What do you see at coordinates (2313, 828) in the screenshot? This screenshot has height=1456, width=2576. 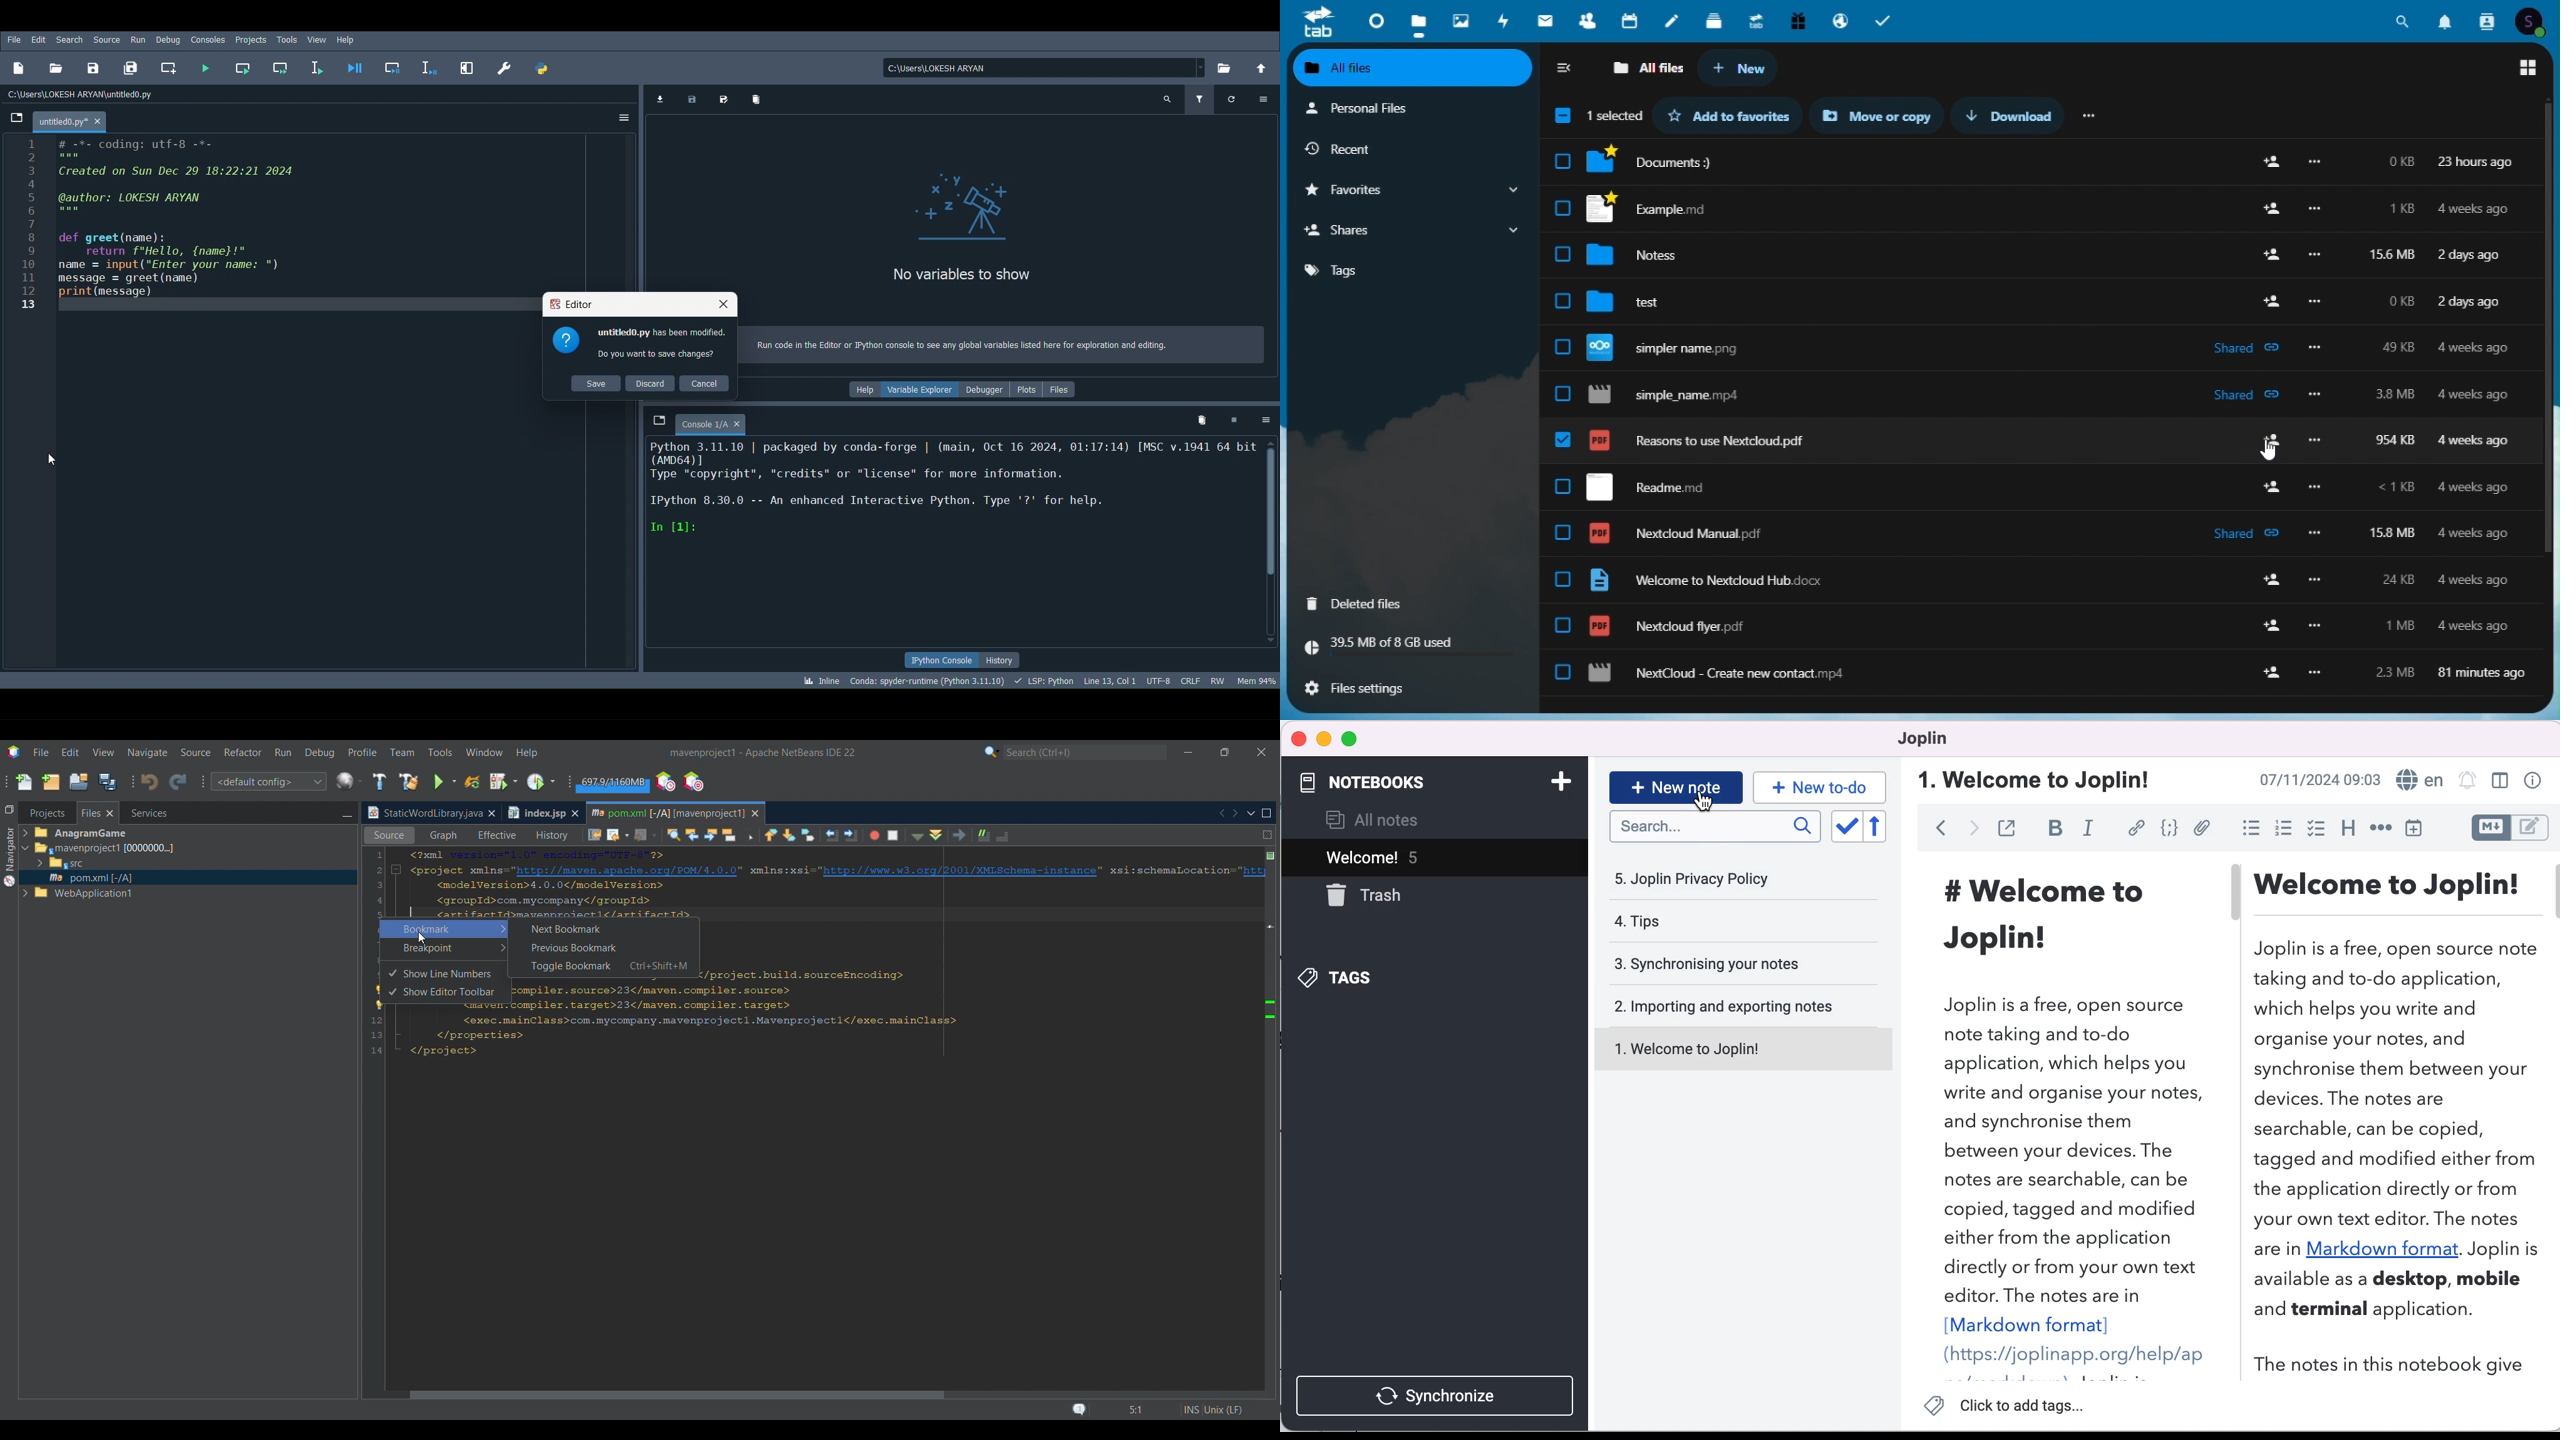 I see `check box` at bounding box center [2313, 828].